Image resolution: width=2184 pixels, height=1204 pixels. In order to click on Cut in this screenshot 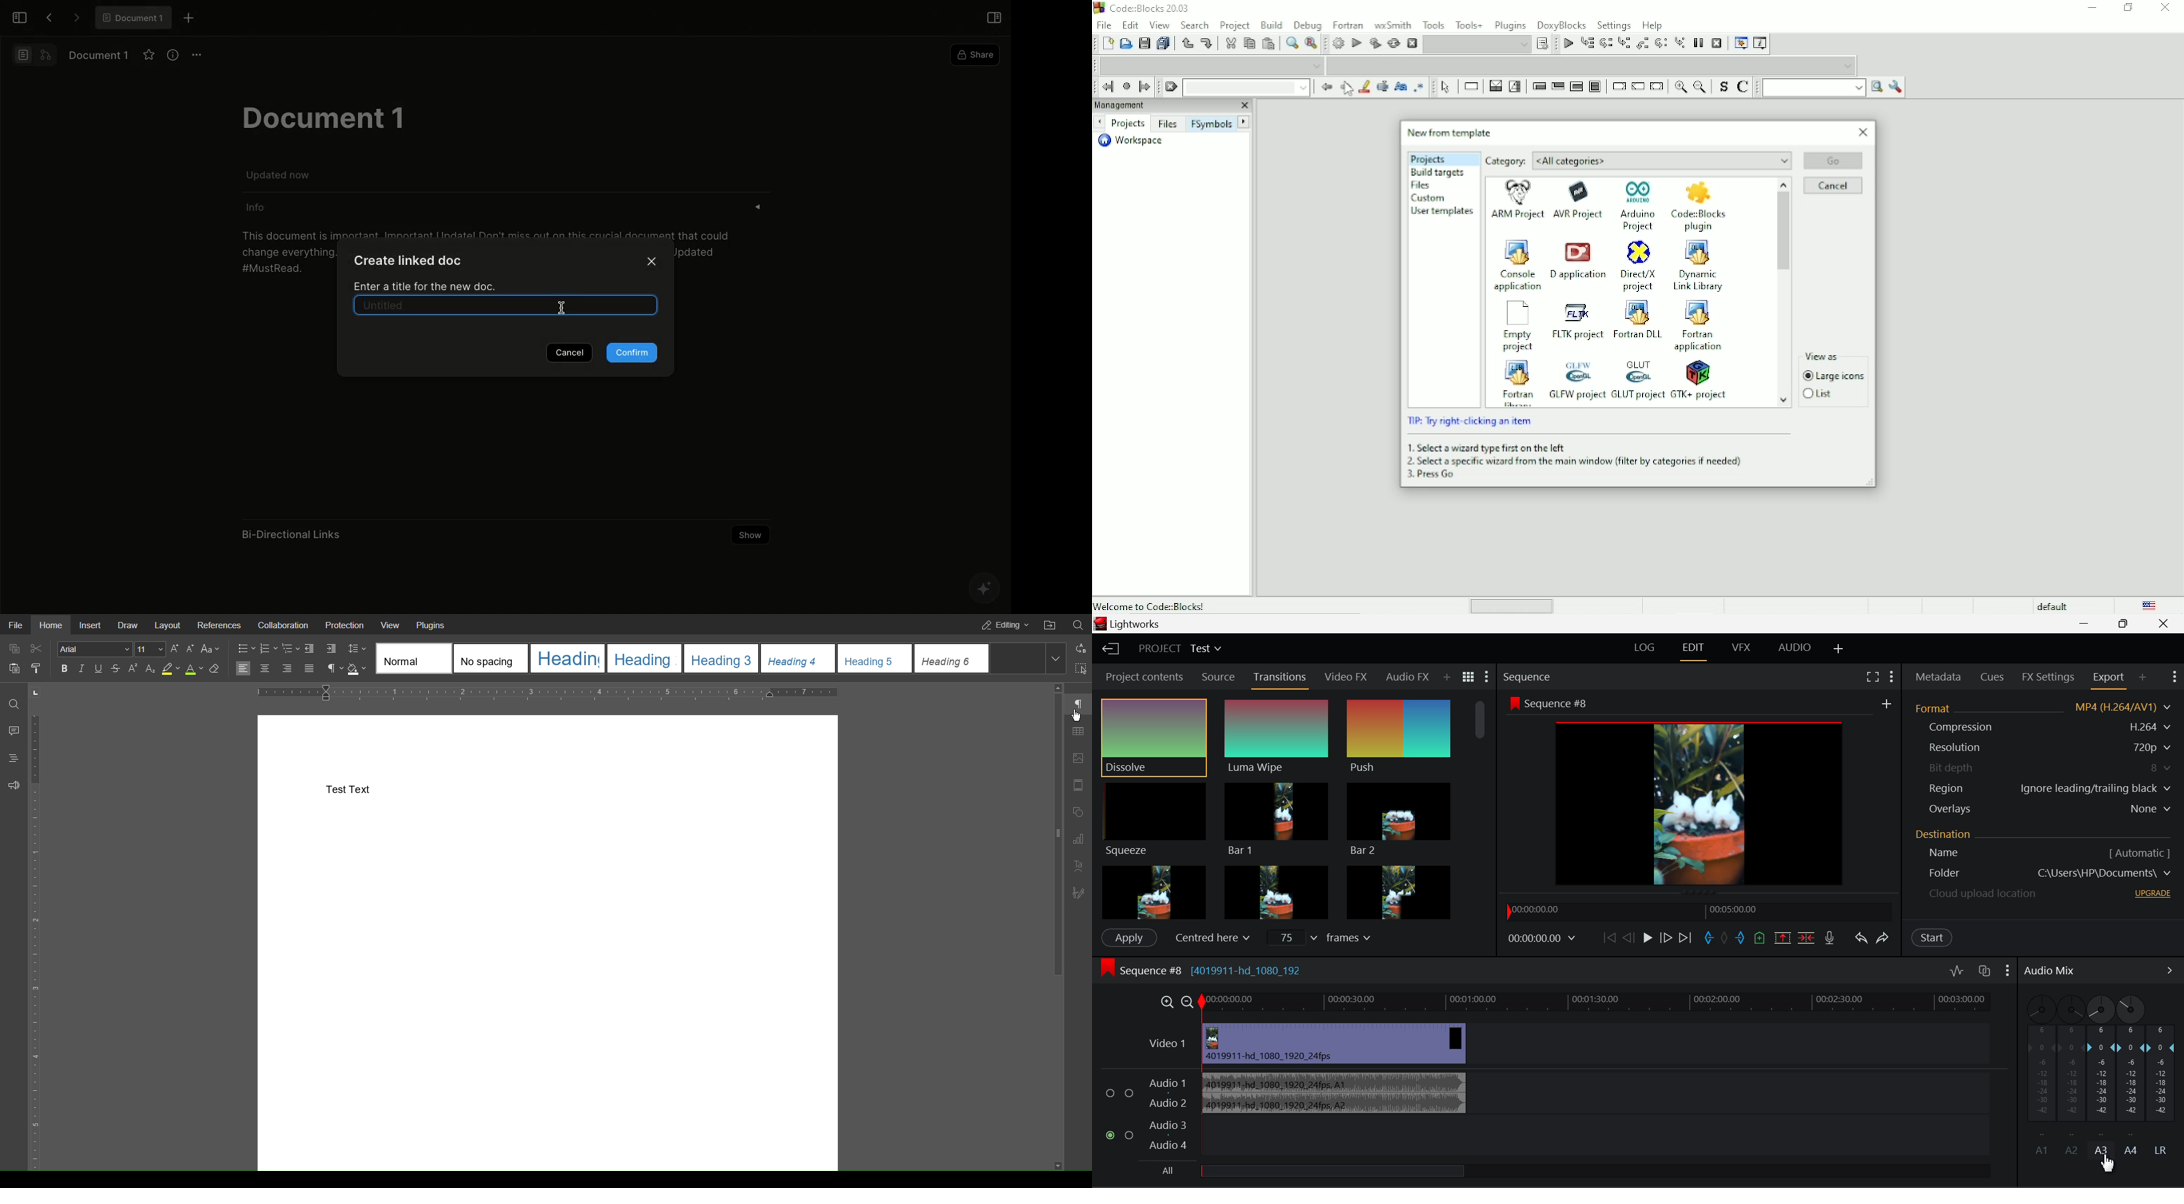, I will do `click(1228, 44)`.